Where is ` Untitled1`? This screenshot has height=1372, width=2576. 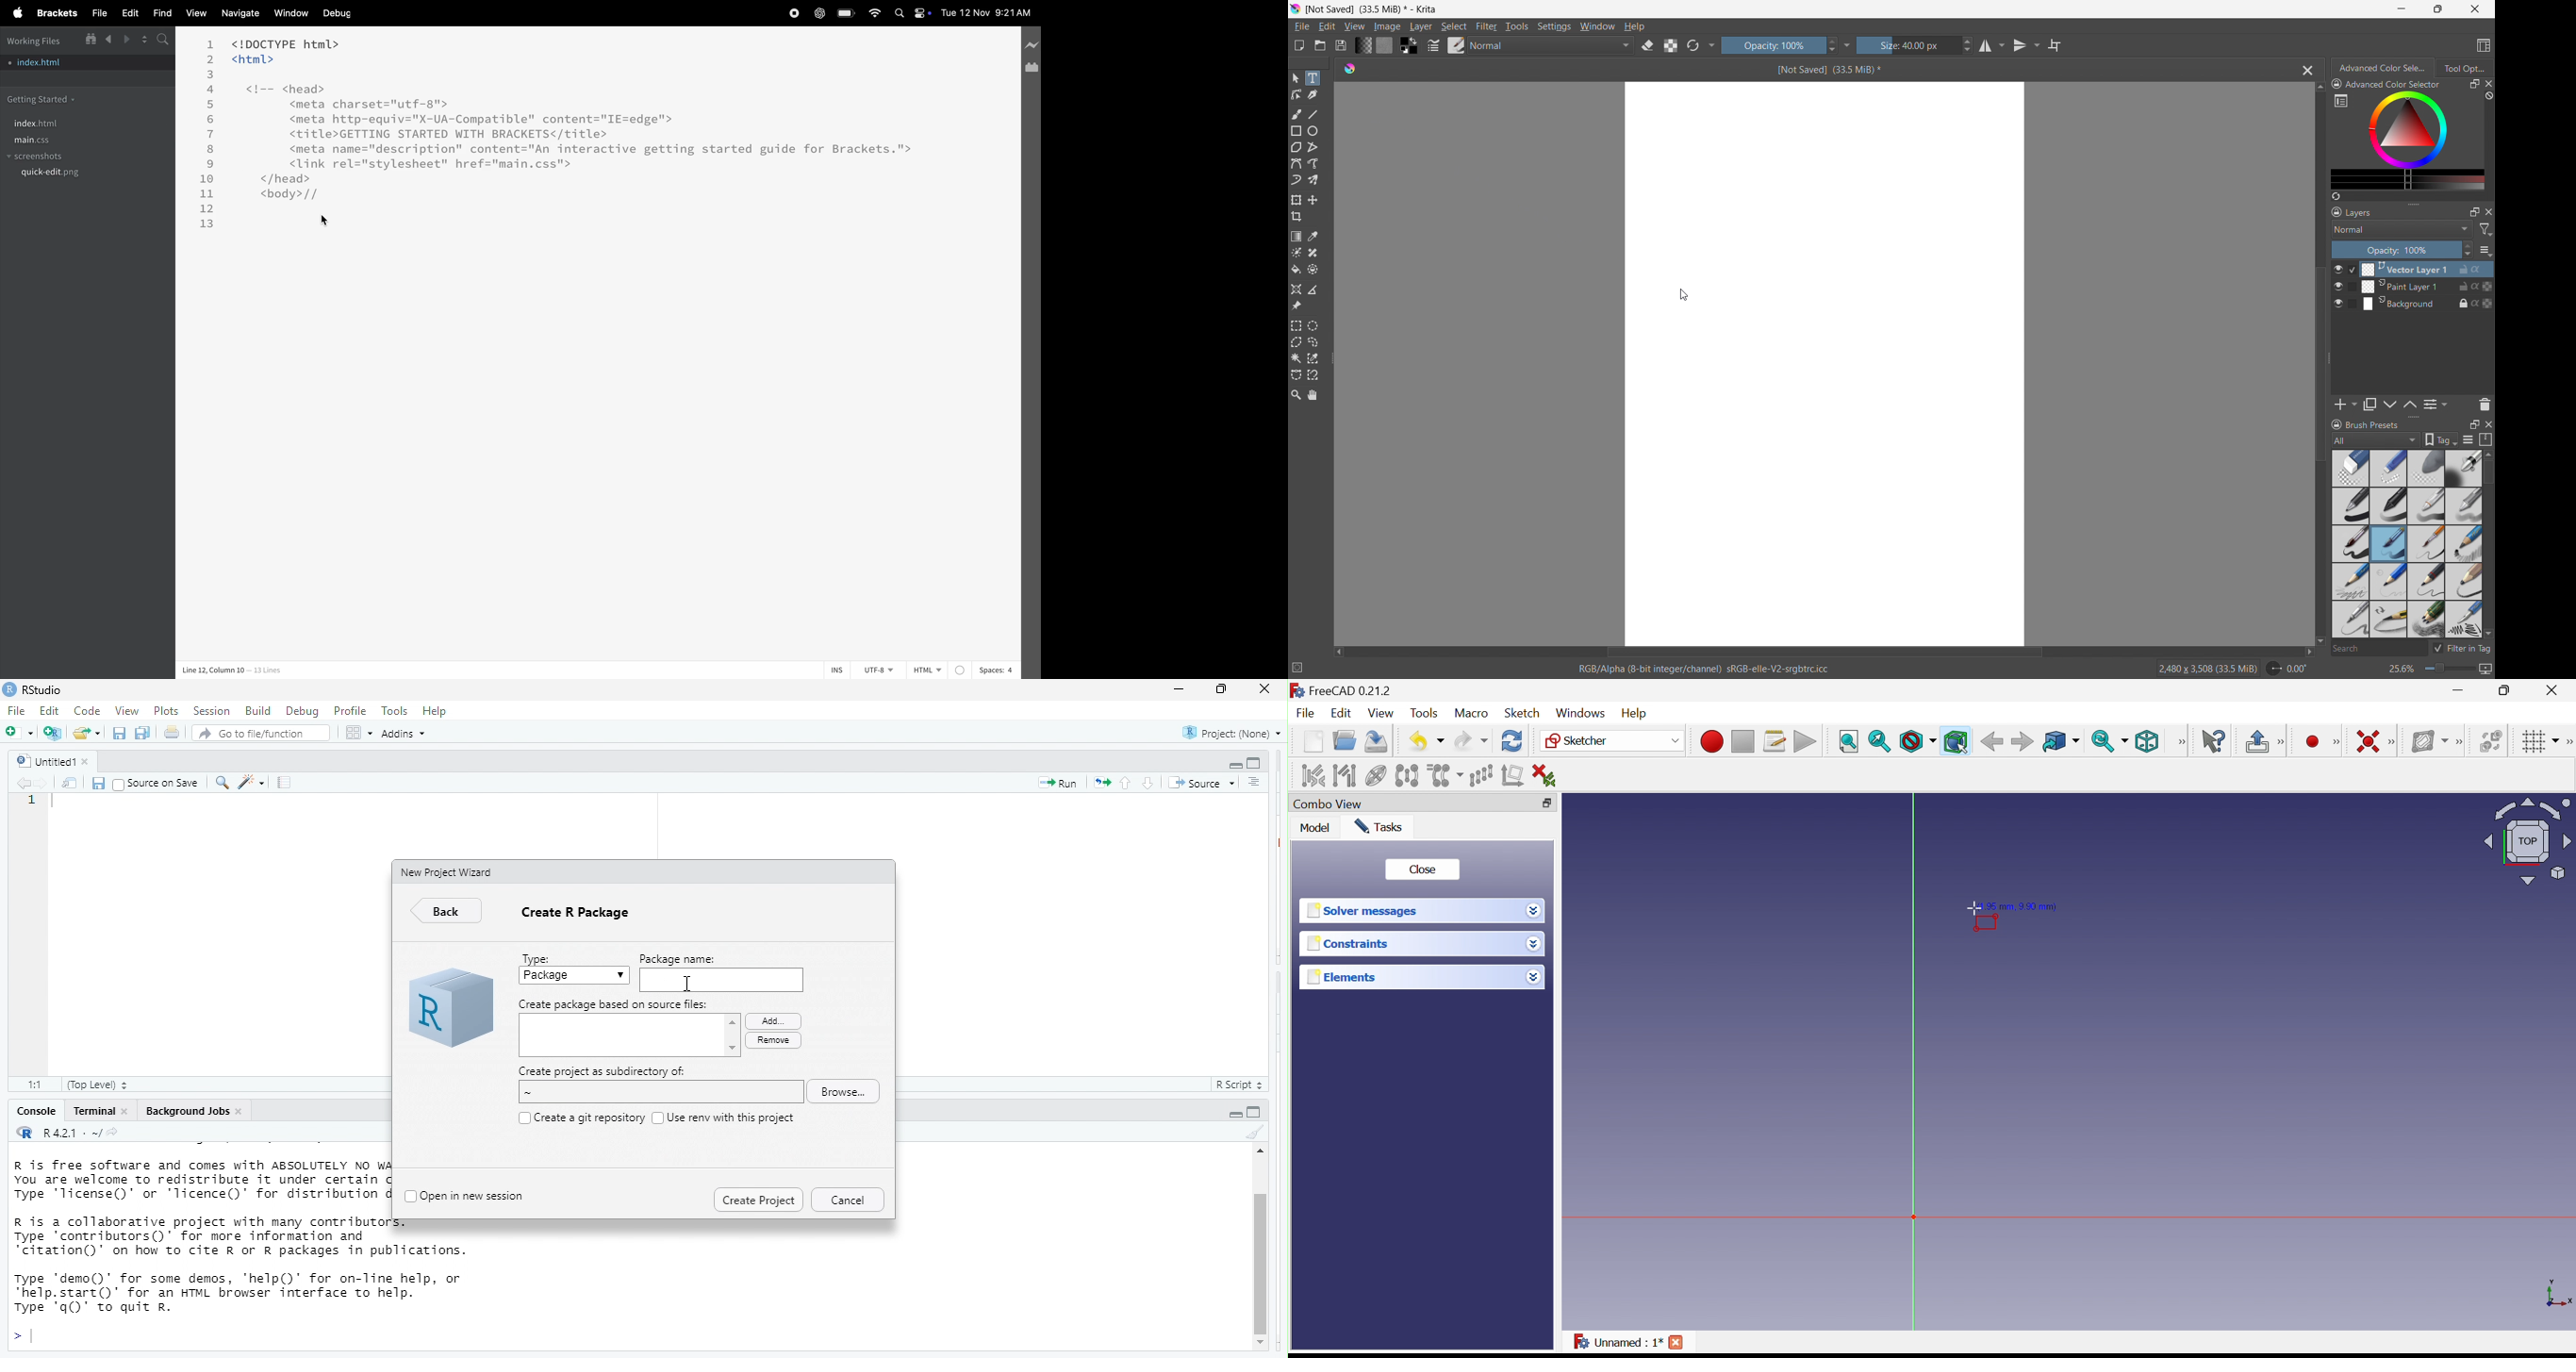  Untitled1 is located at coordinates (42, 759).